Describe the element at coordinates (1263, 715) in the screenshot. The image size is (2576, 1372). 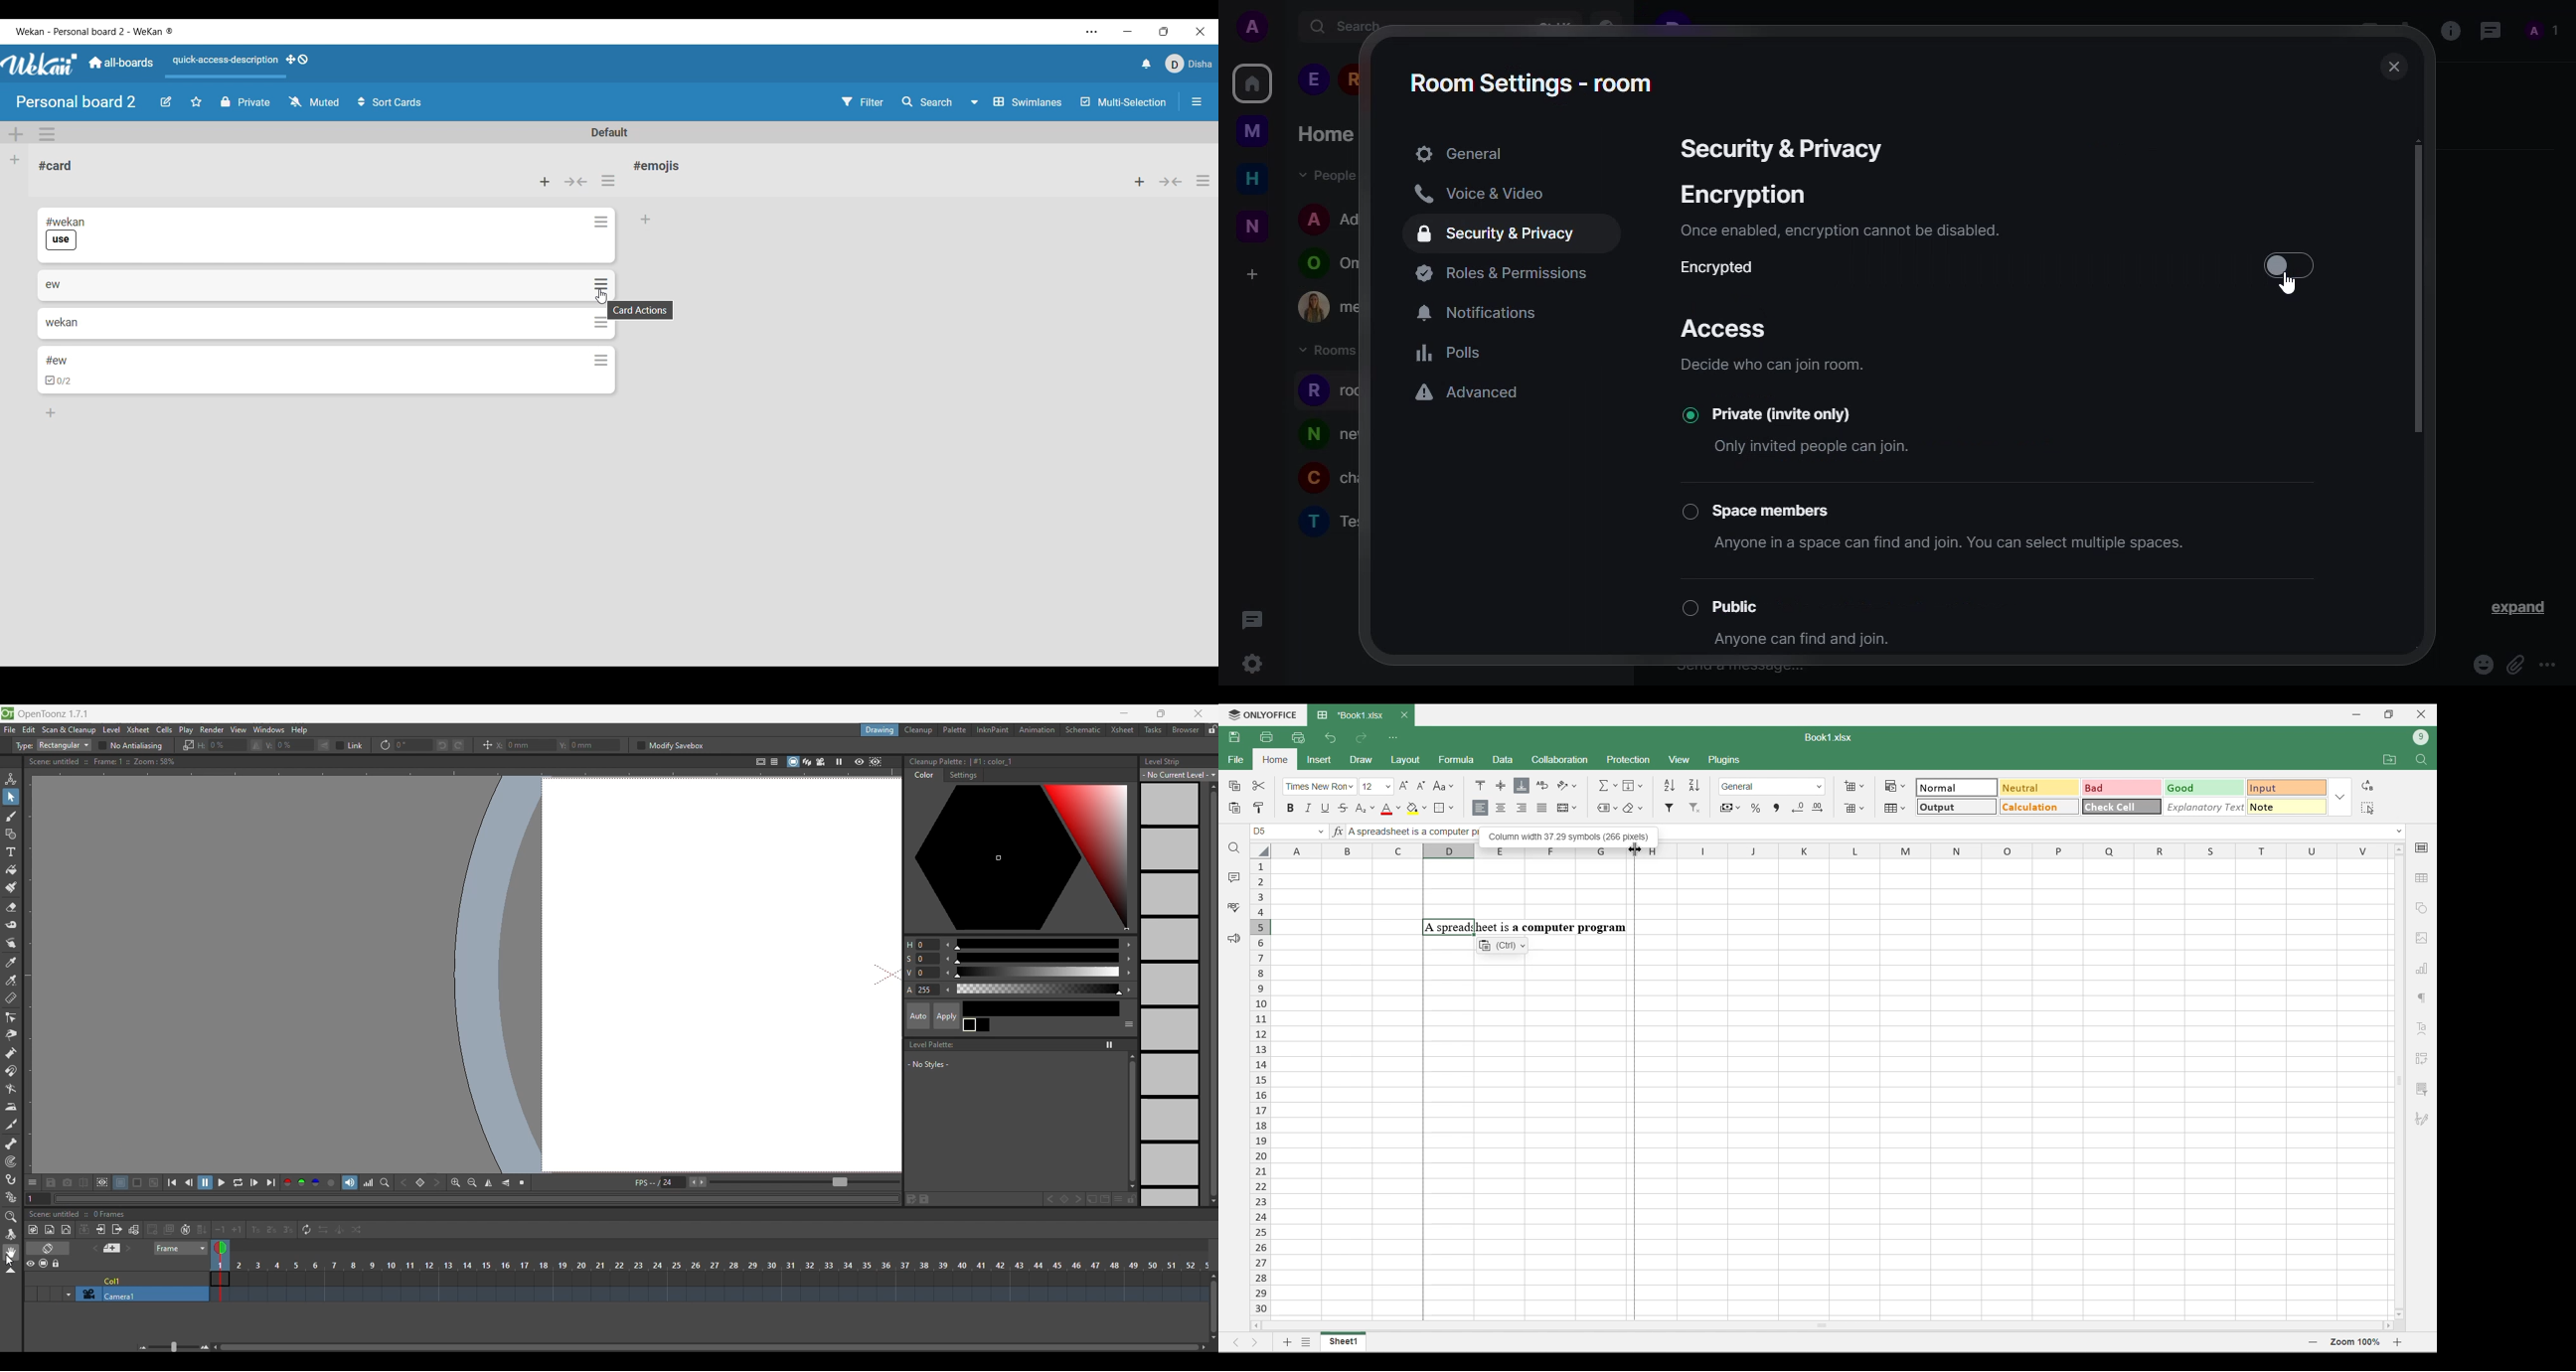
I see `ONLYOFFICE's software logo` at that location.